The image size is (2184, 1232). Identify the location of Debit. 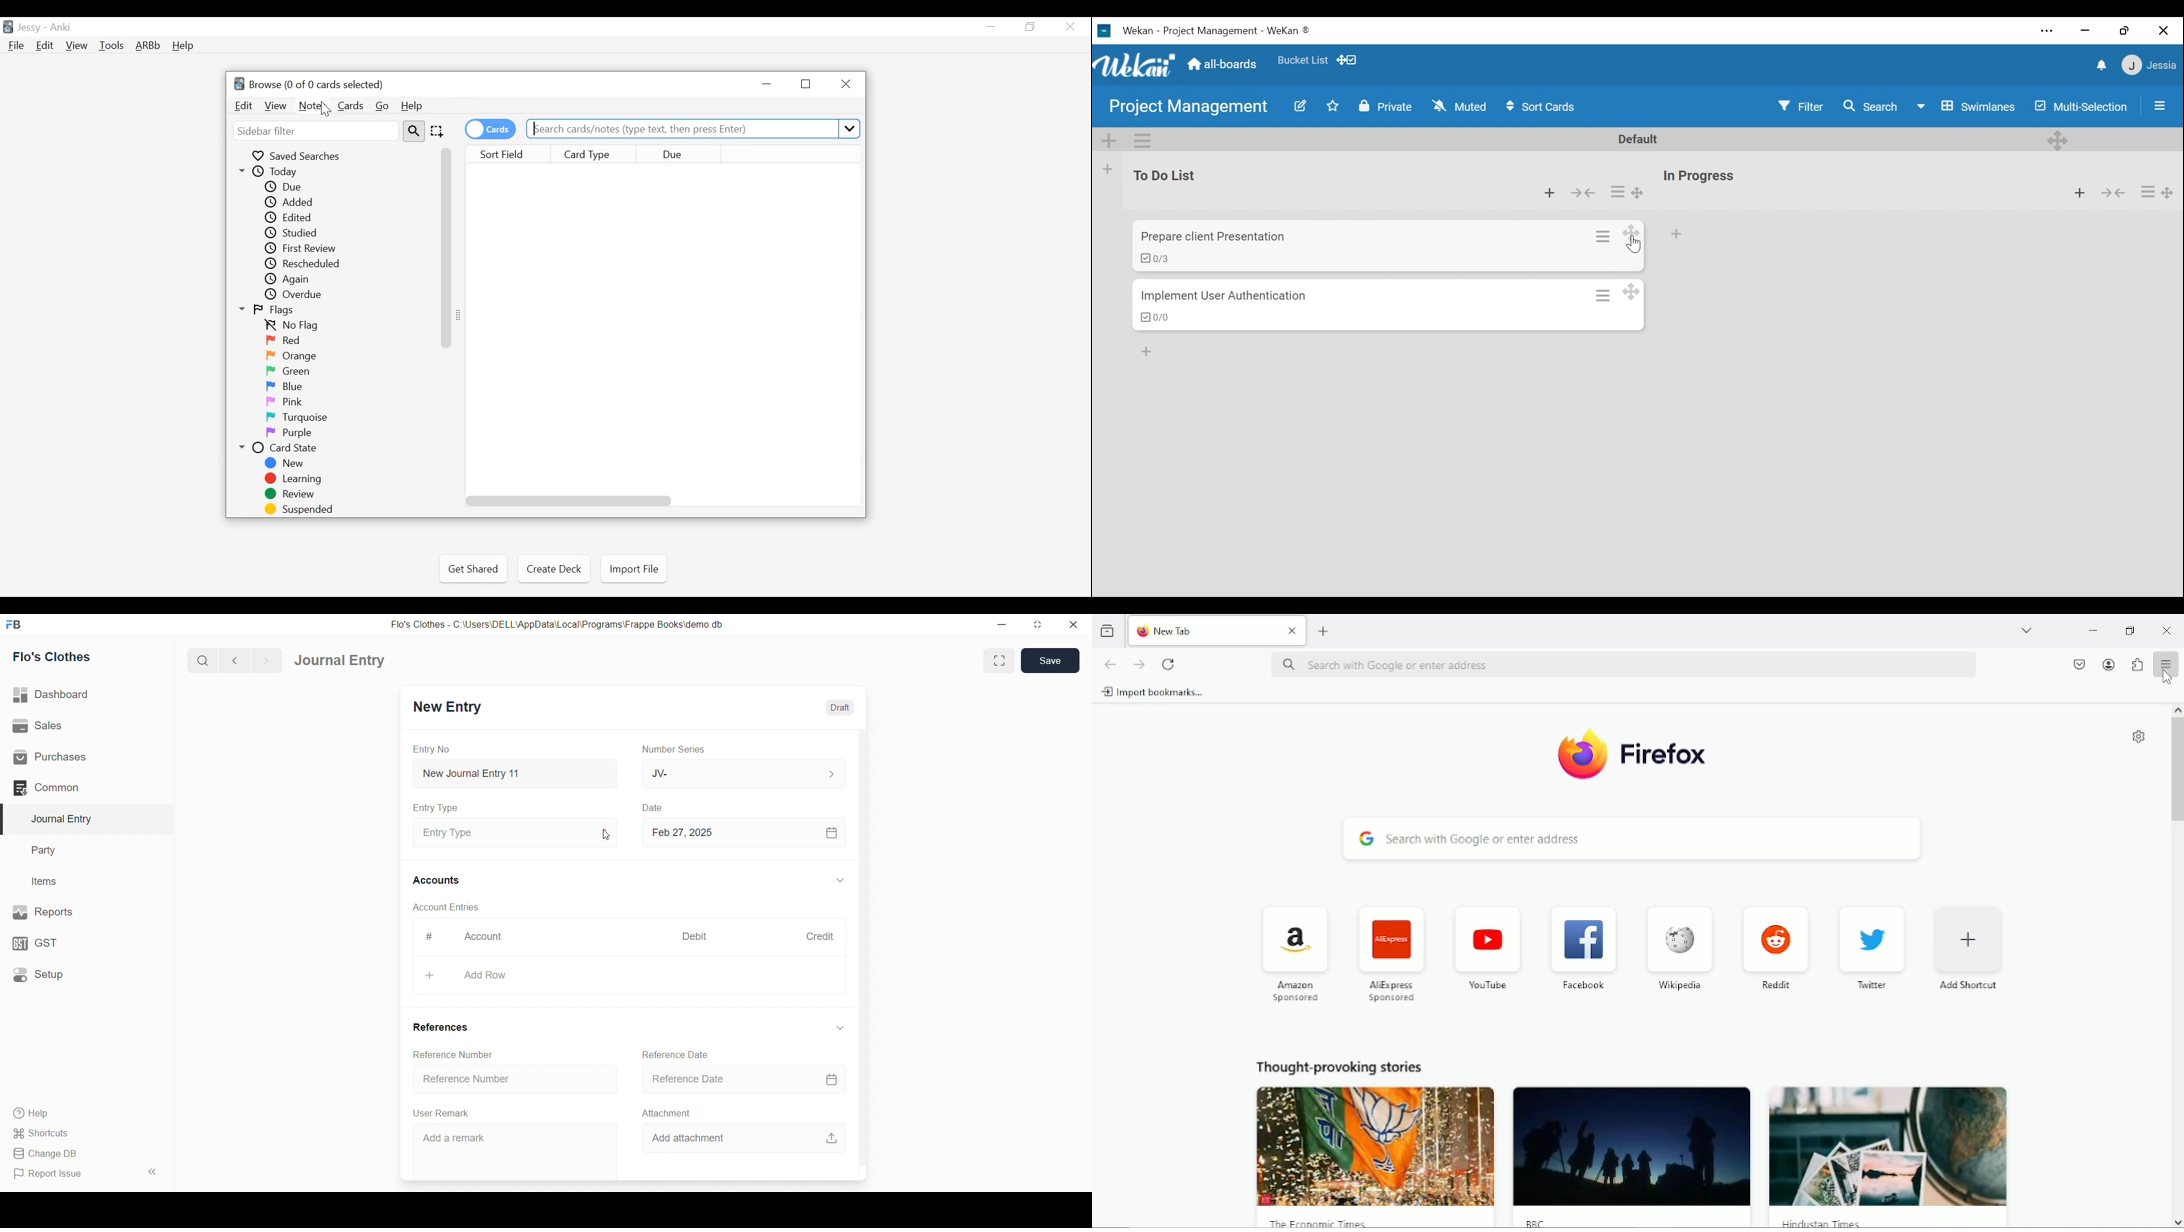
(697, 936).